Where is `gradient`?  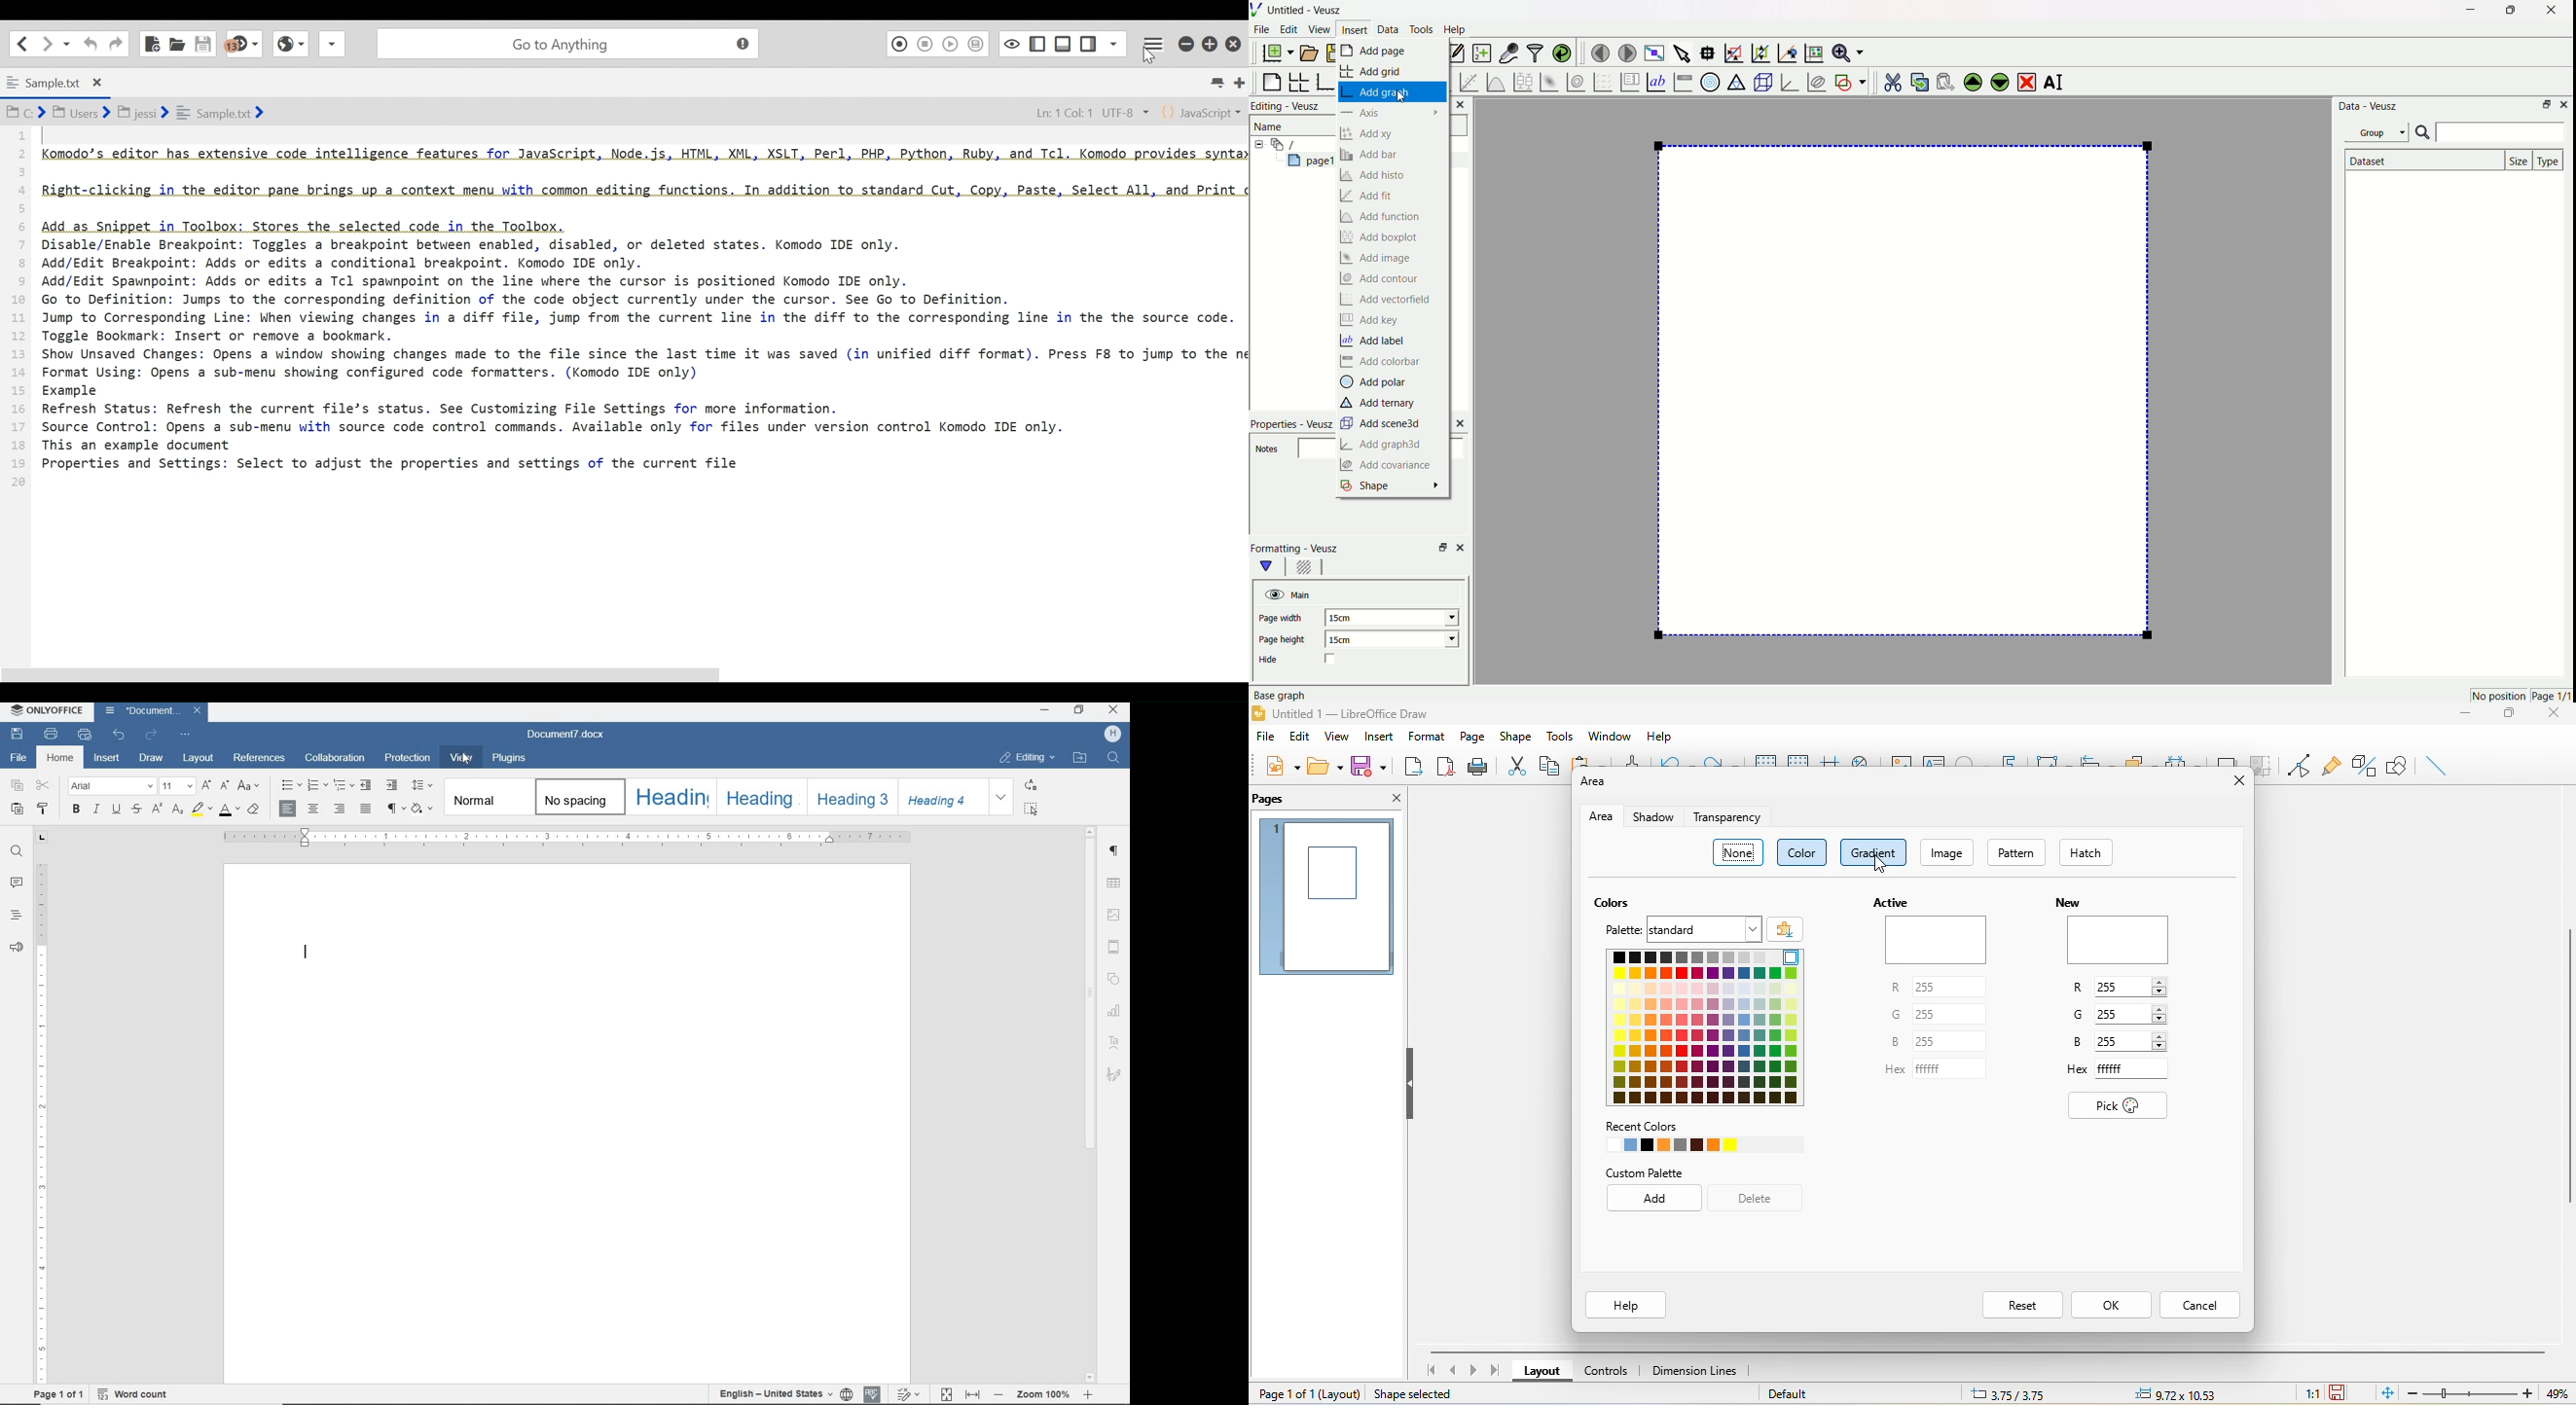
gradient is located at coordinates (1875, 850).